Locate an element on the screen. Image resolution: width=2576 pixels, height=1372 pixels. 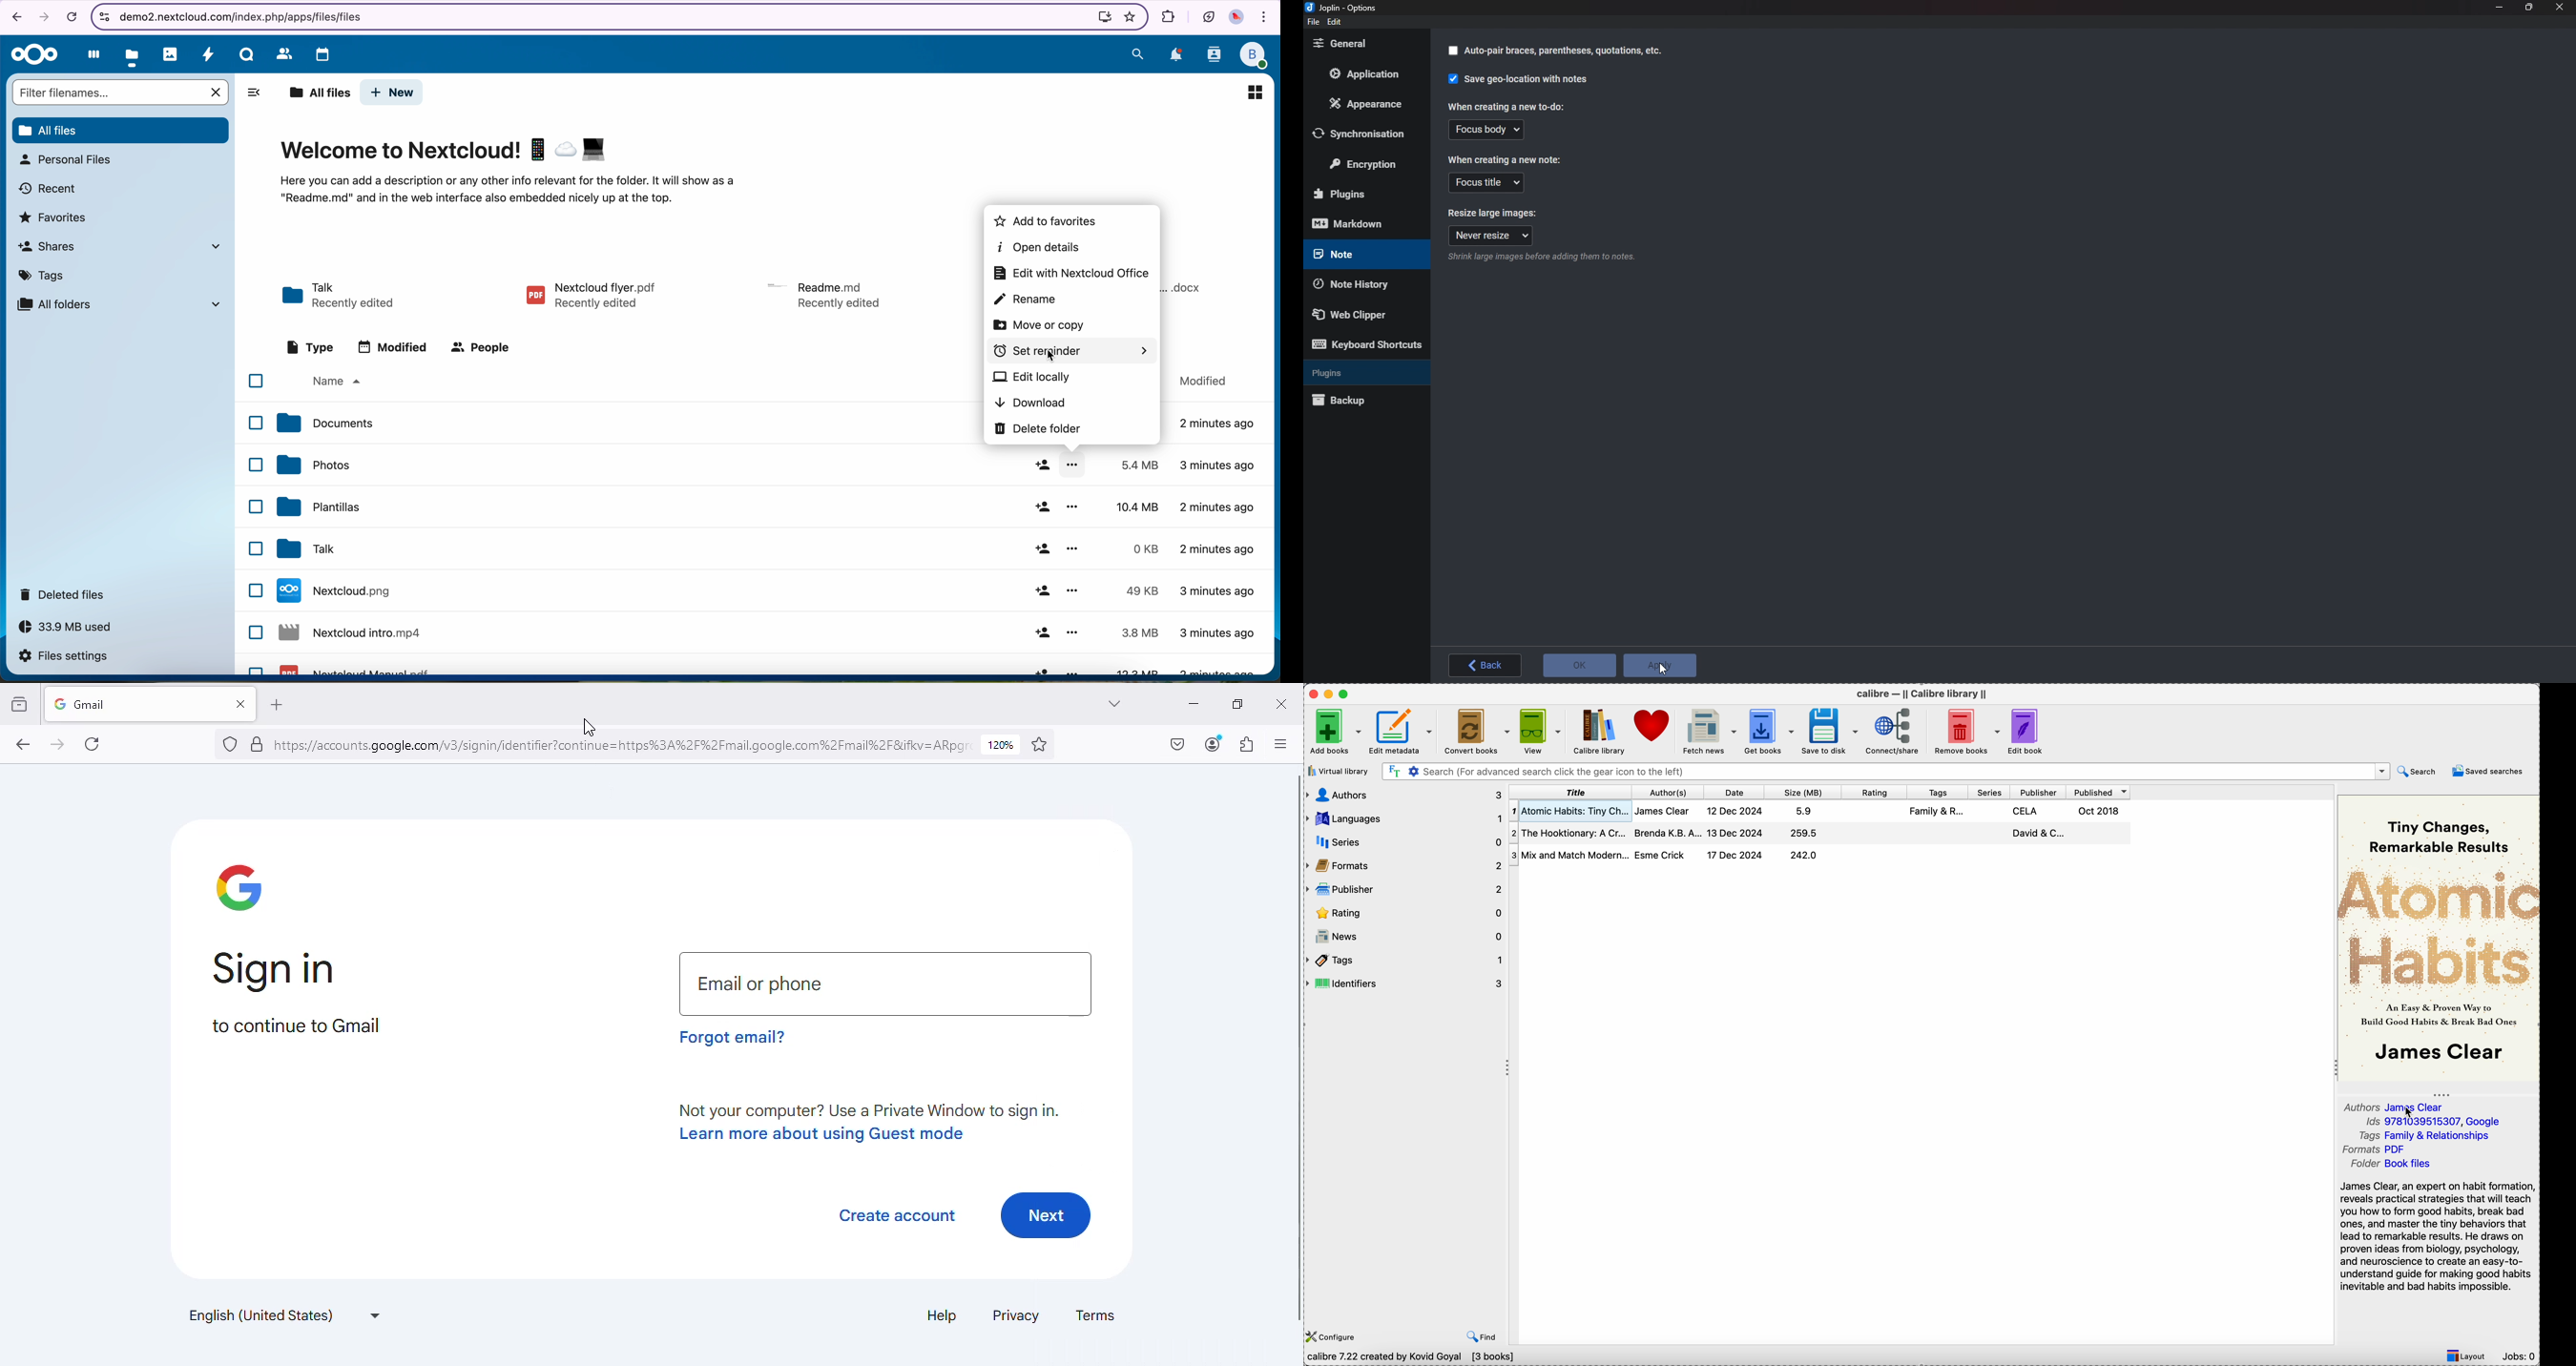
activity is located at coordinates (209, 54).